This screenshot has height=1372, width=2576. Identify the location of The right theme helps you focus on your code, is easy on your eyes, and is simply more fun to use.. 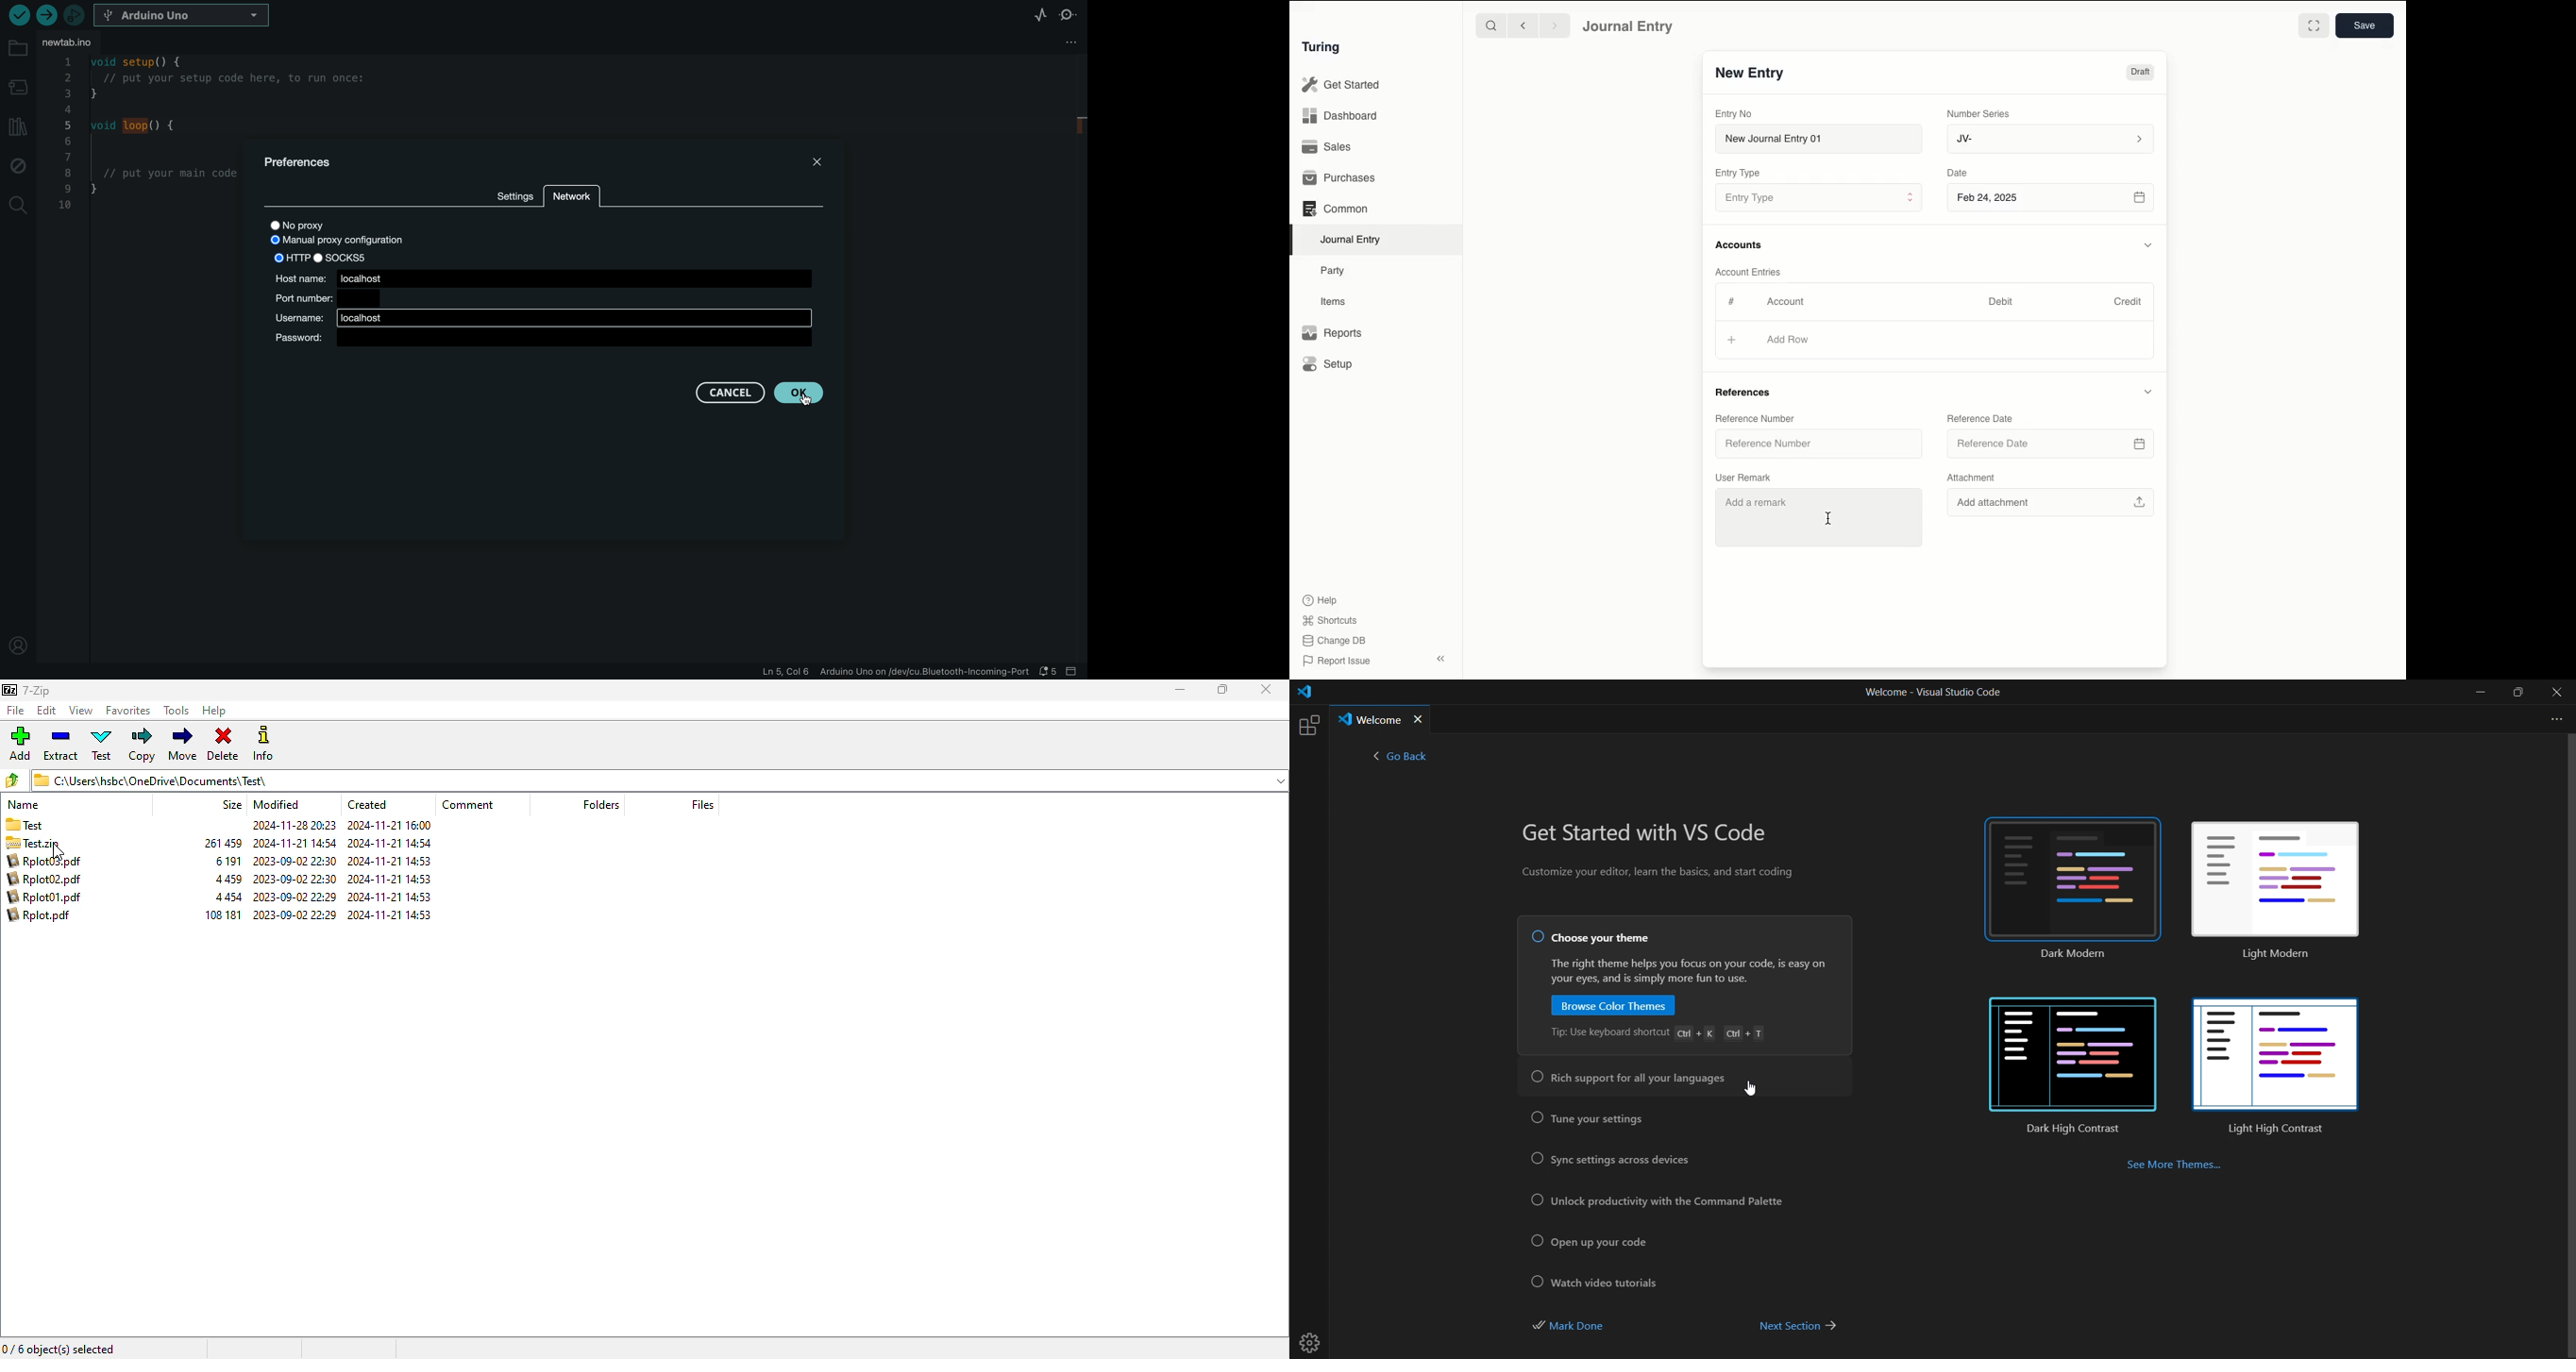
(1694, 971).